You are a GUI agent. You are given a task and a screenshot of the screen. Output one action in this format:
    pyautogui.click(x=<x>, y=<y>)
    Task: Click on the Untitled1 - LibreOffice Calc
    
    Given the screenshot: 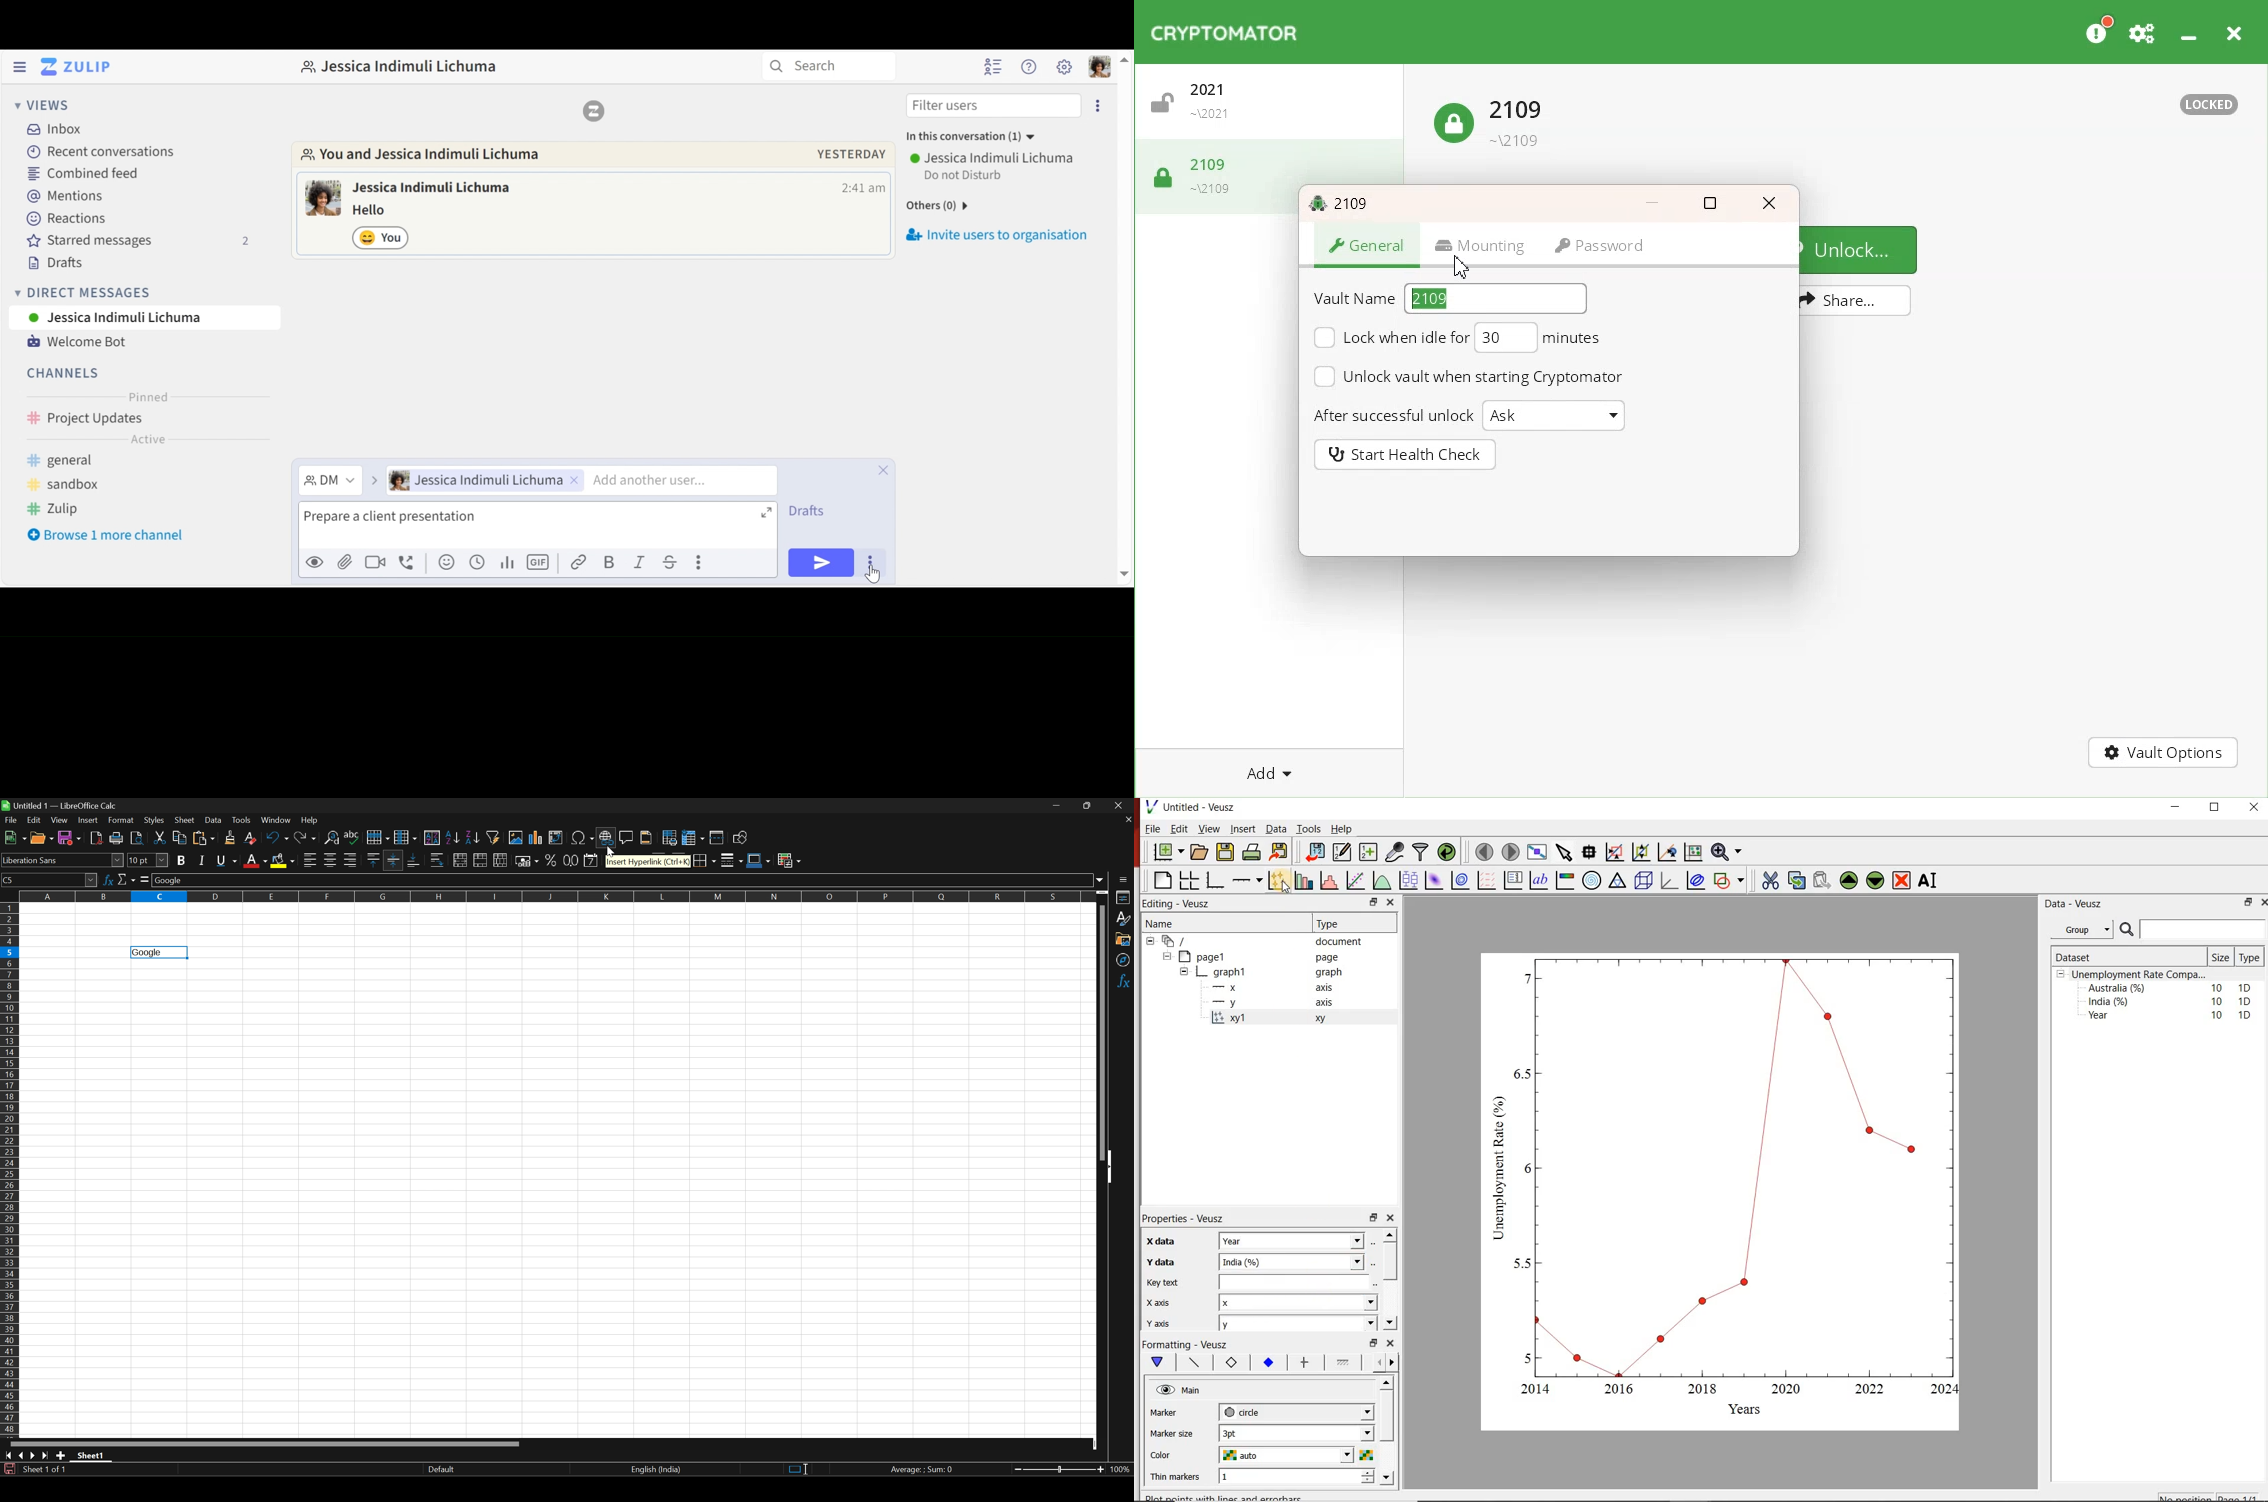 What is the action you would take?
    pyautogui.click(x=59, y=804)
    